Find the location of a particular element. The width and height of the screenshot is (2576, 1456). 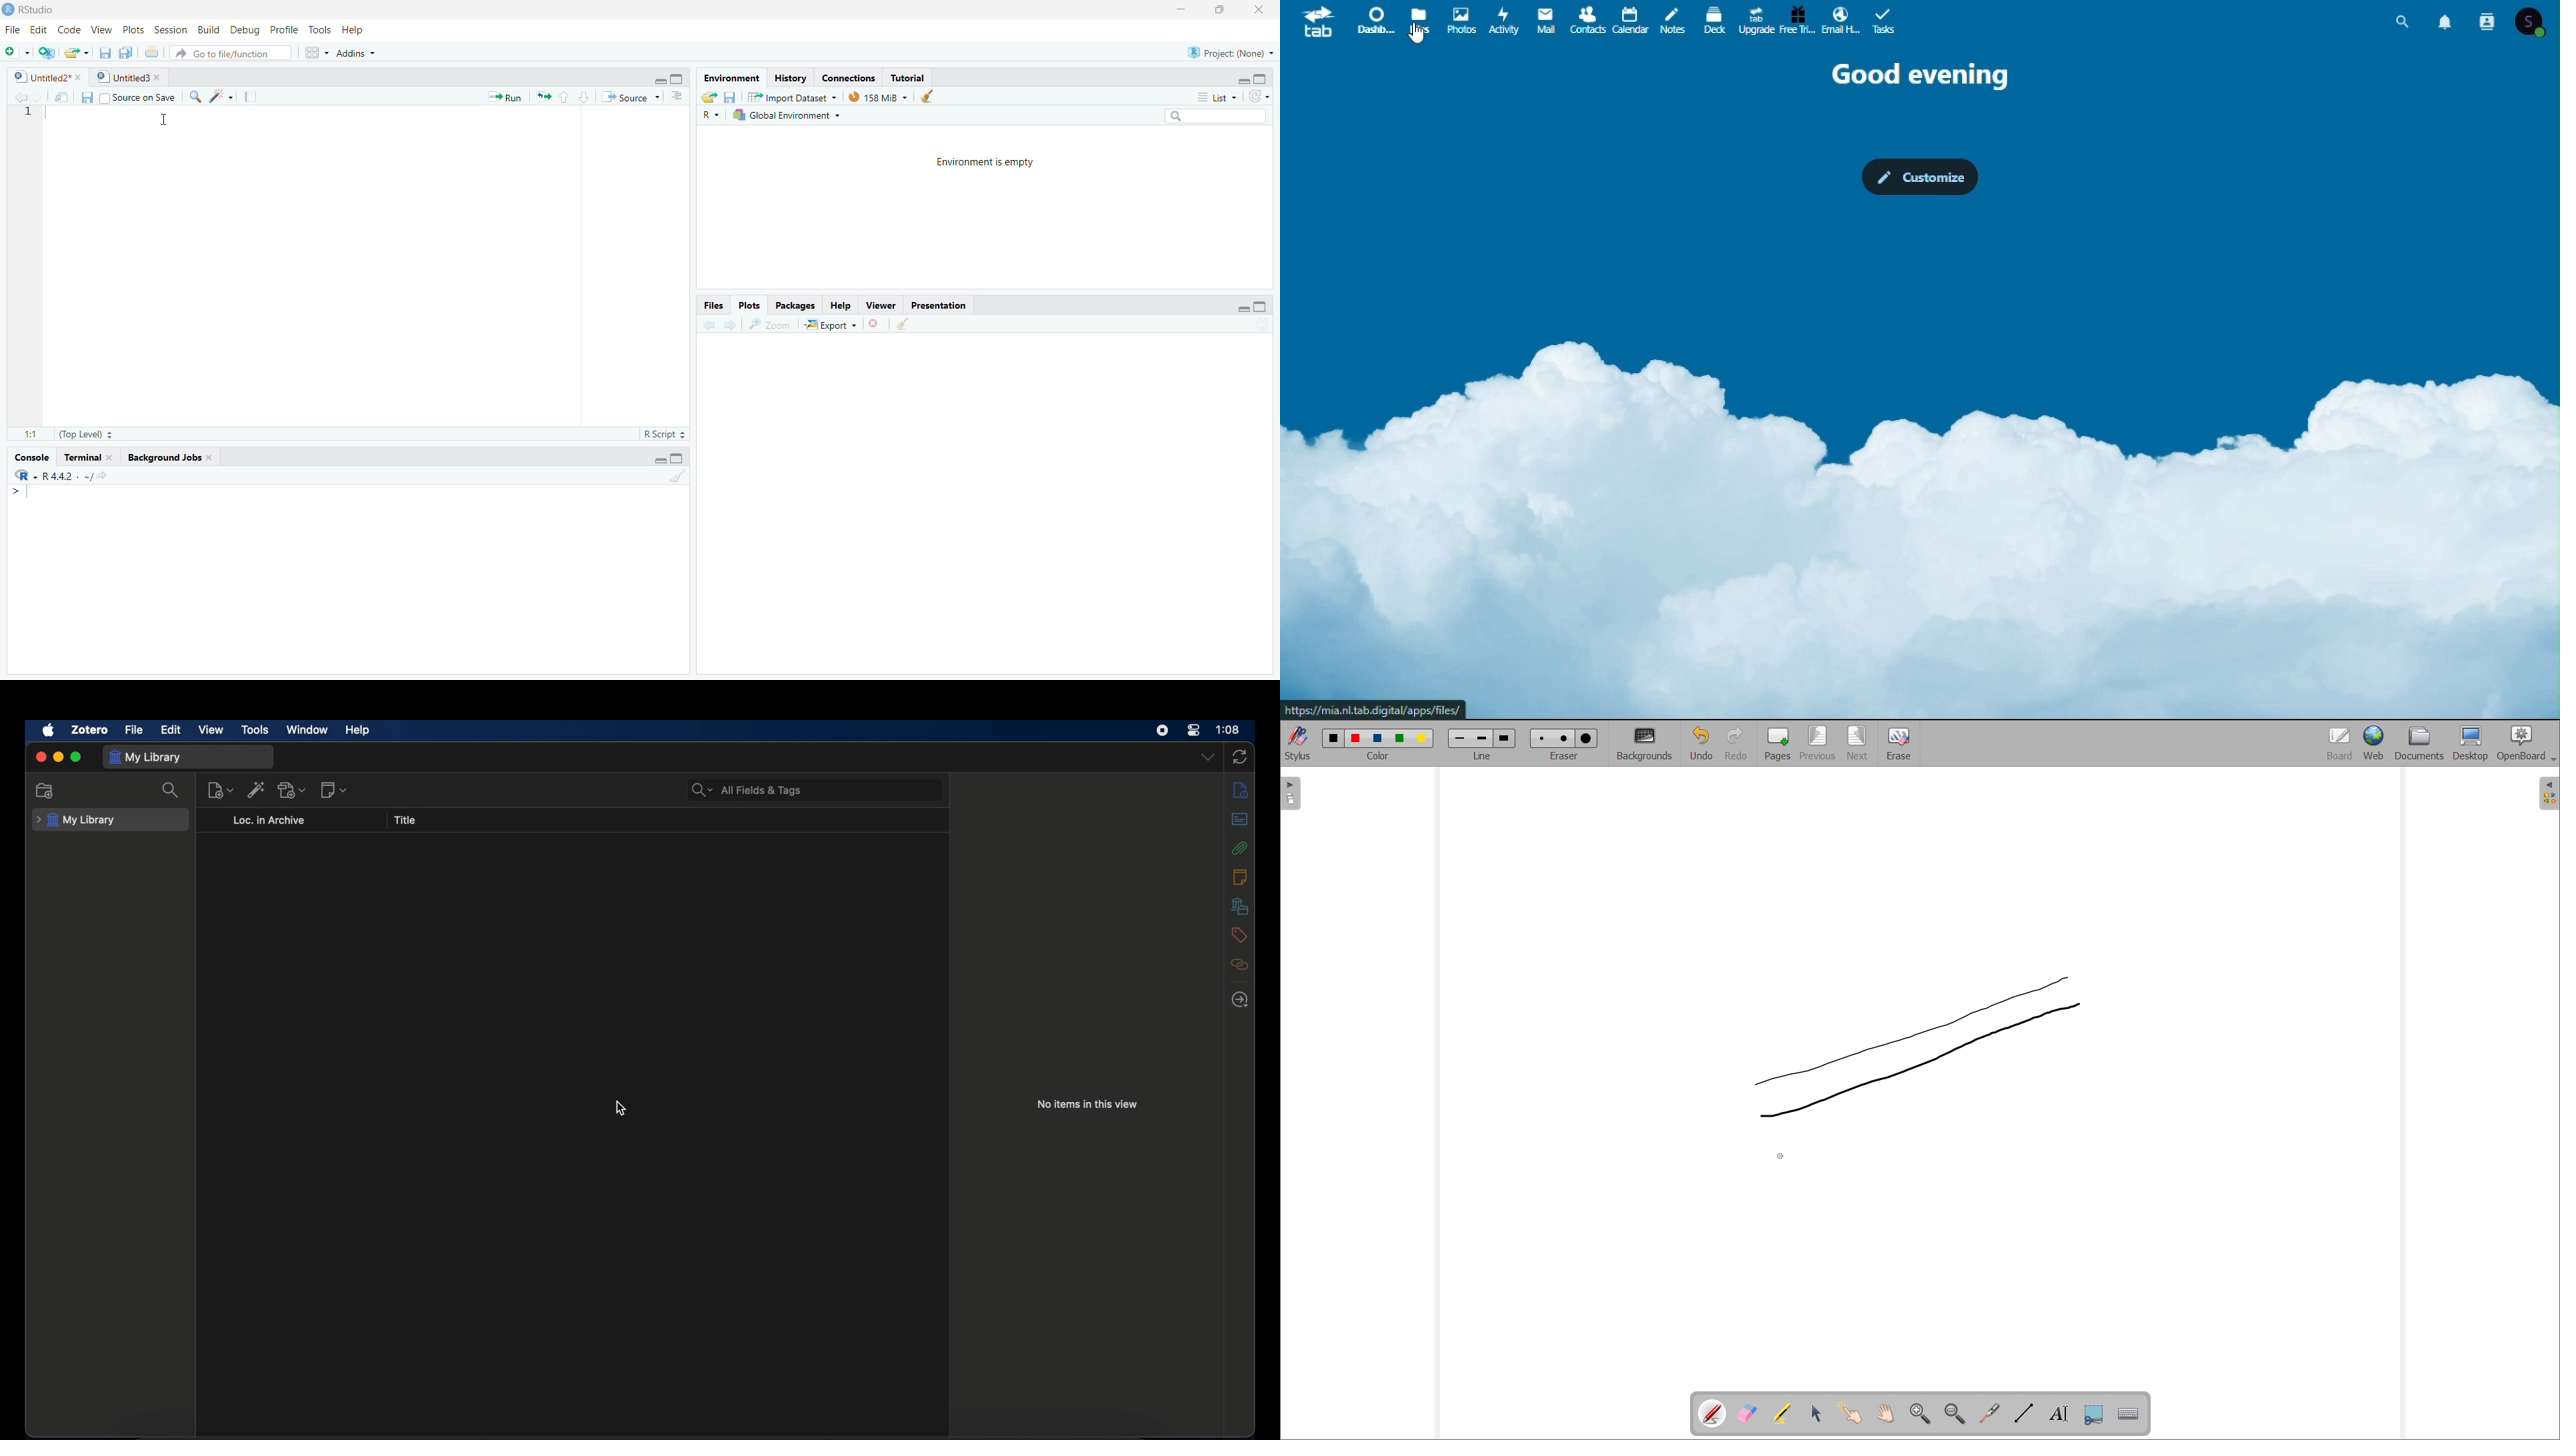

sync is located at coordinates (1241, 757).